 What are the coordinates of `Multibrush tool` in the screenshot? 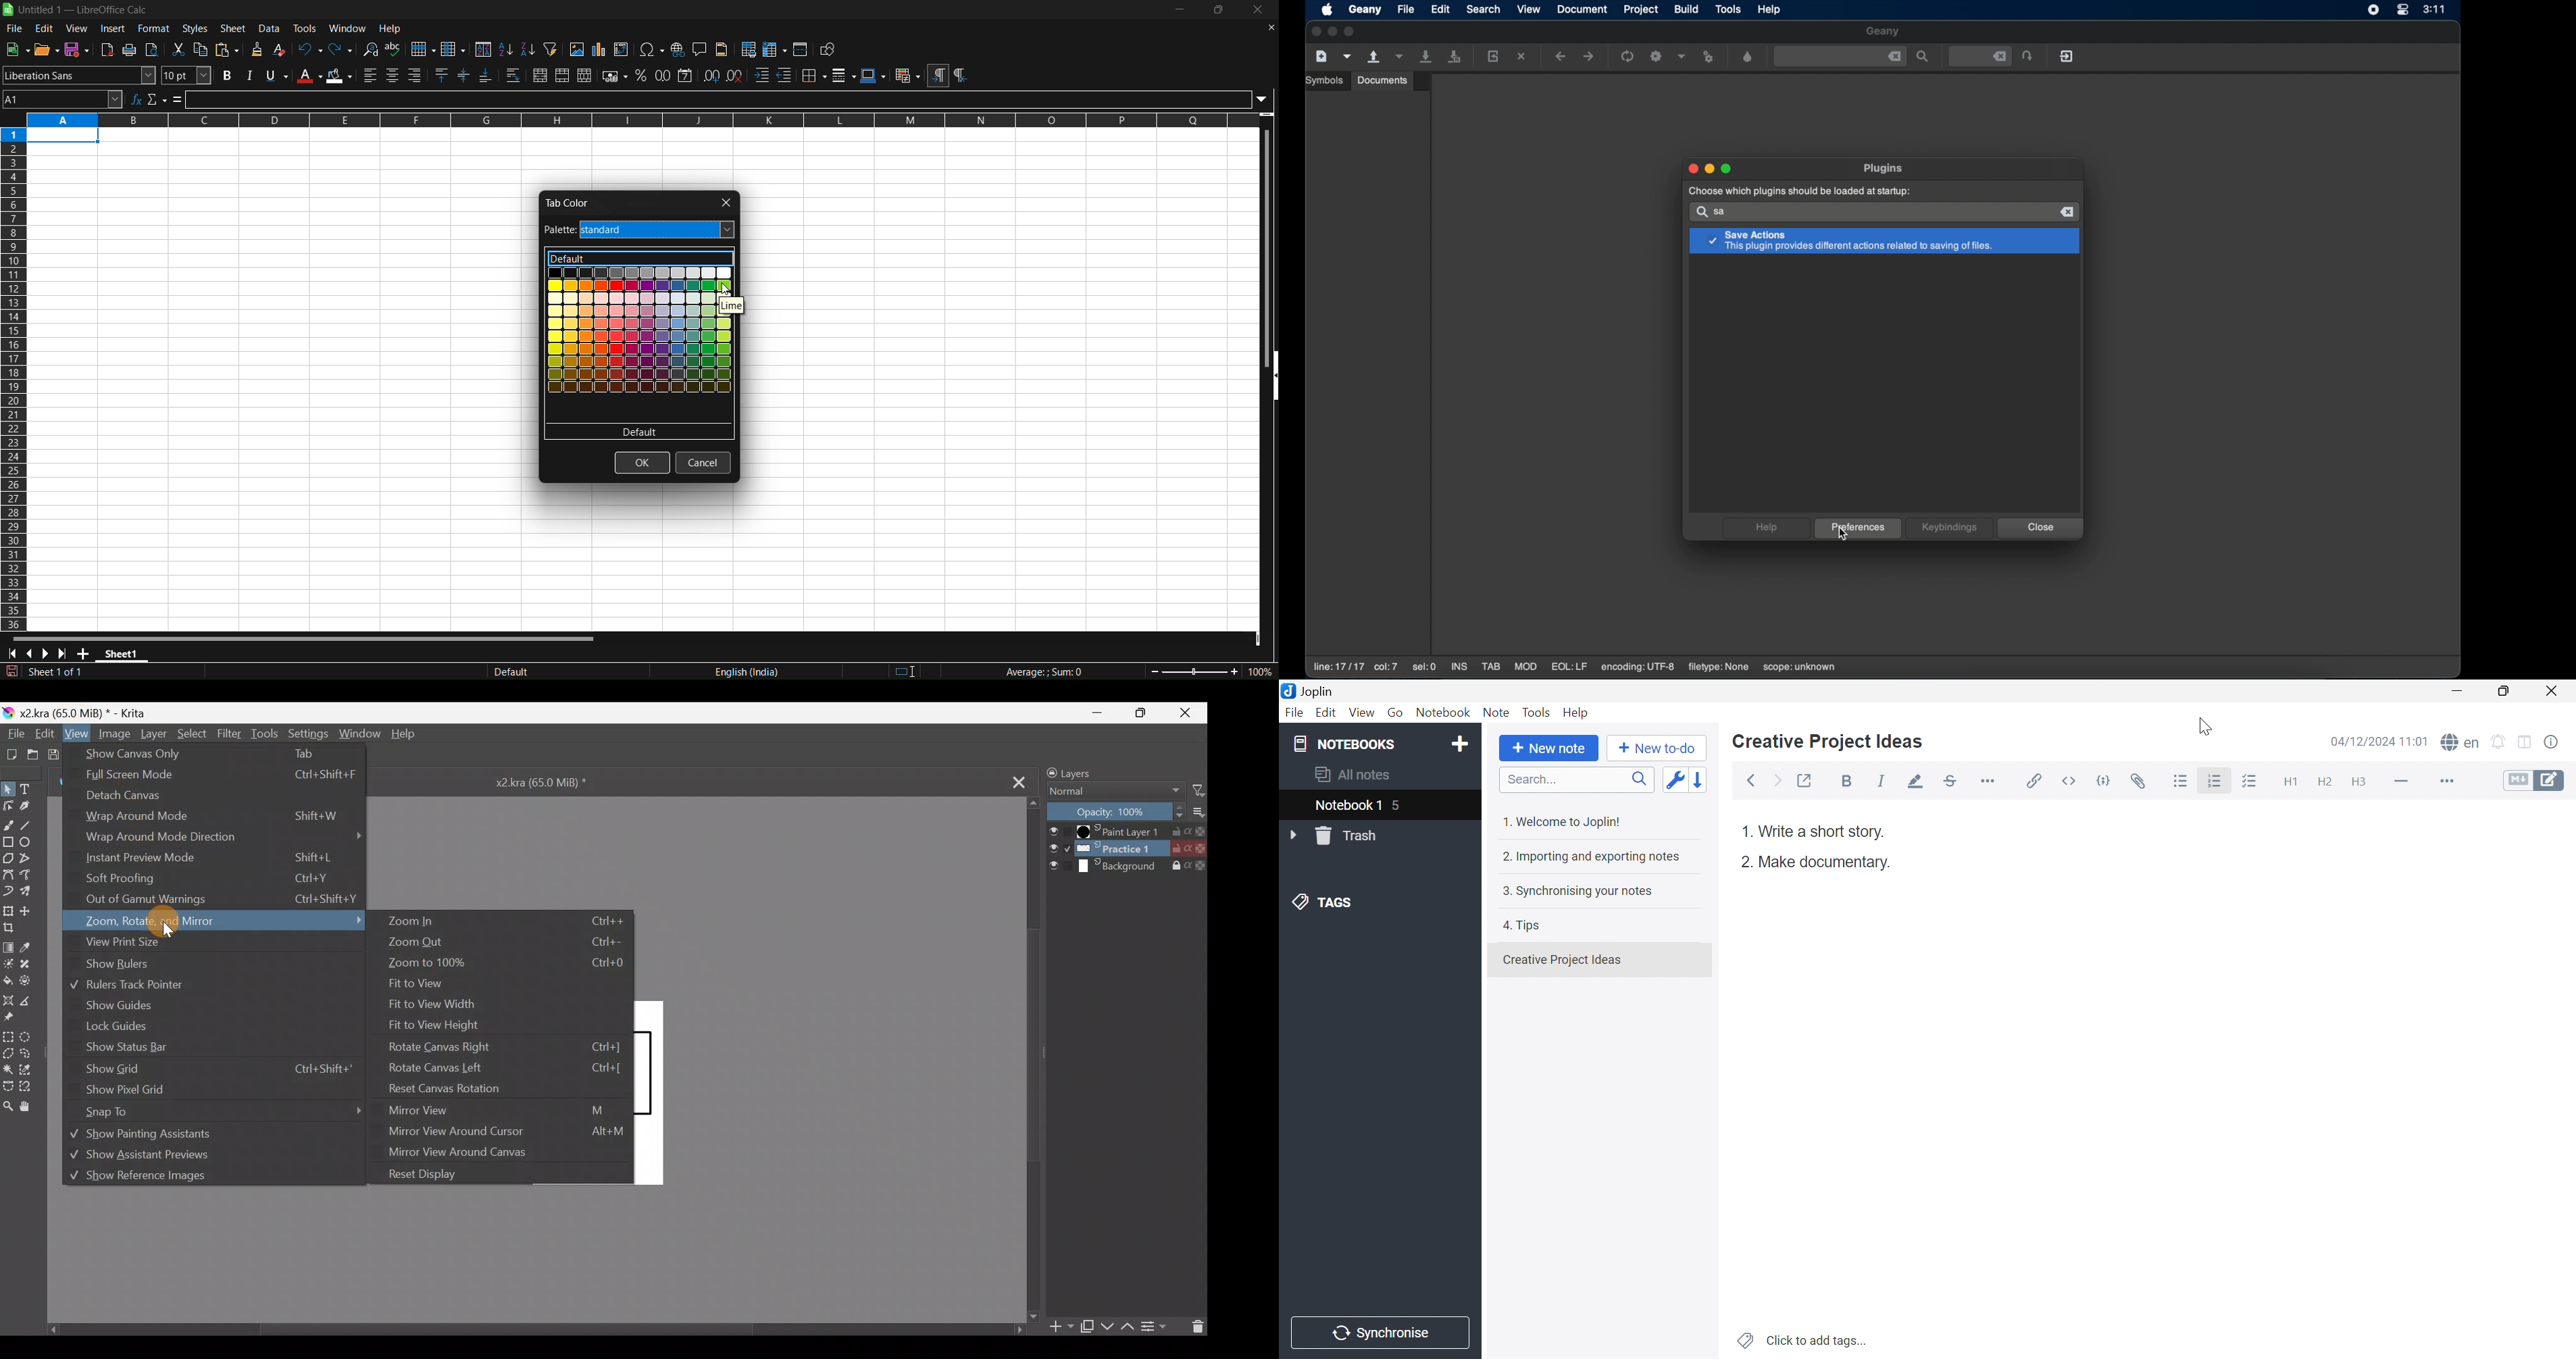 It's located at (33, 893).